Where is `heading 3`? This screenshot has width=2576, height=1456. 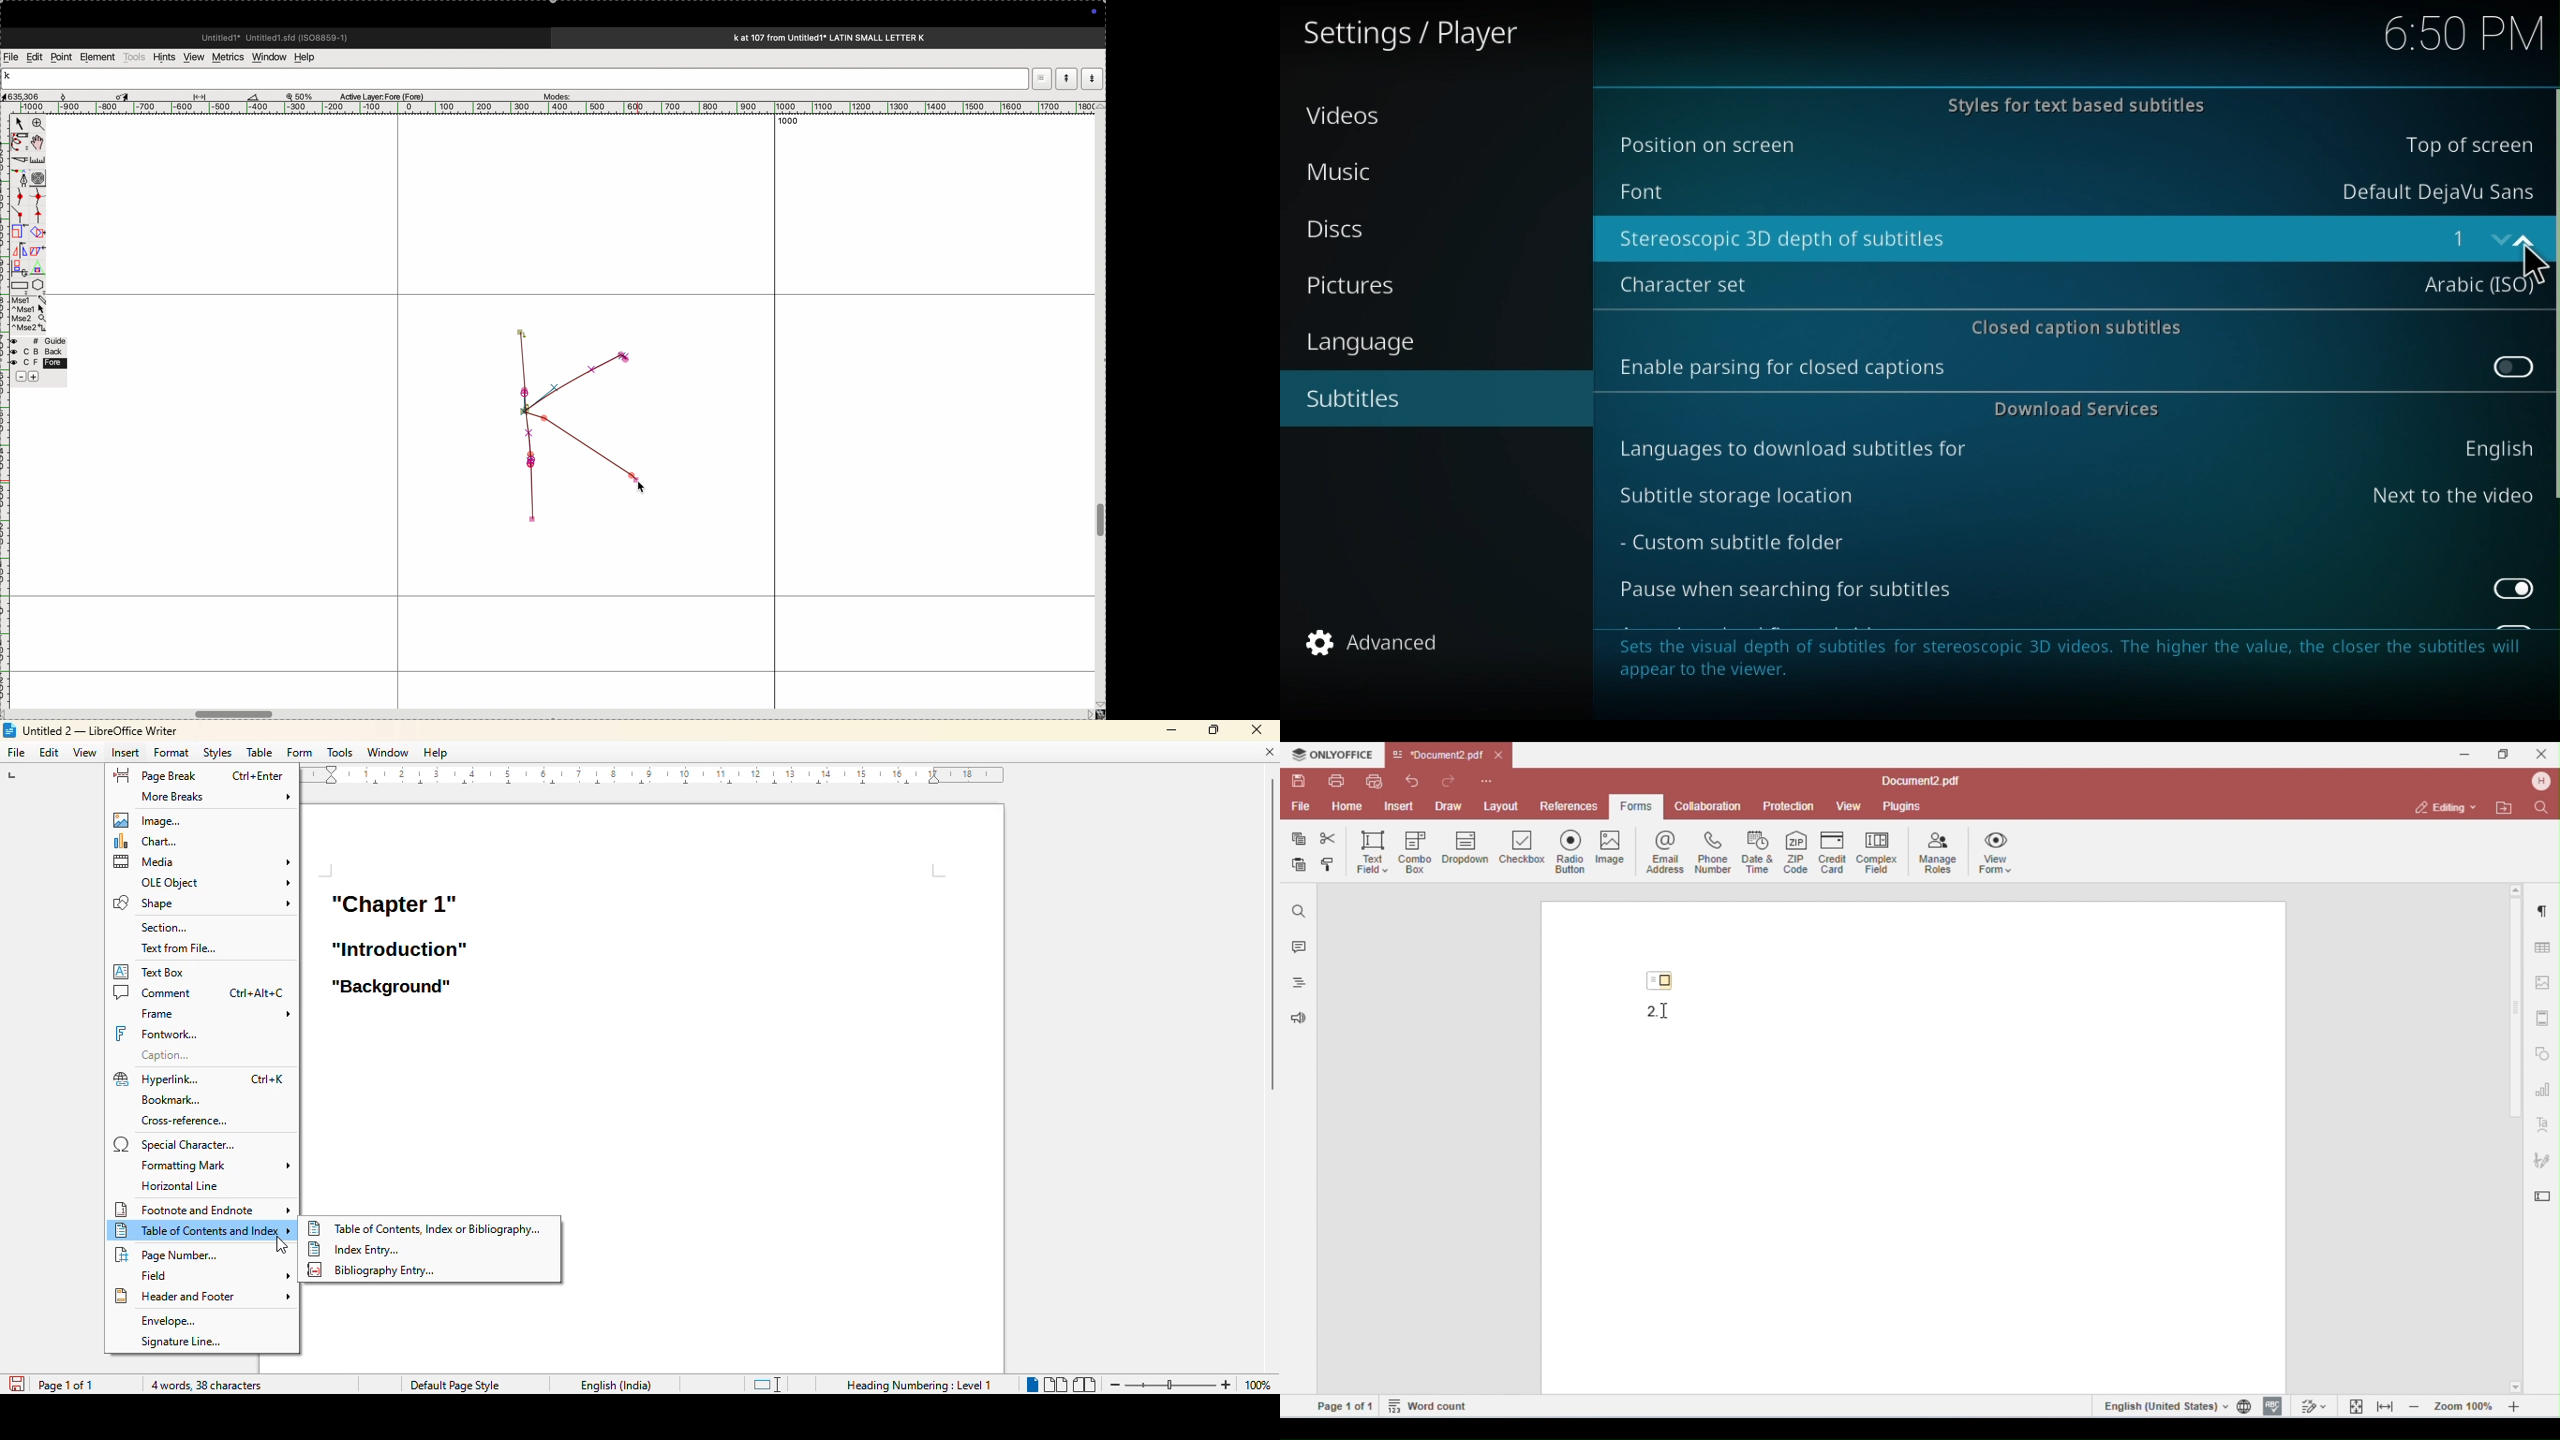
heading 3 is located at coordinates (391, 988).